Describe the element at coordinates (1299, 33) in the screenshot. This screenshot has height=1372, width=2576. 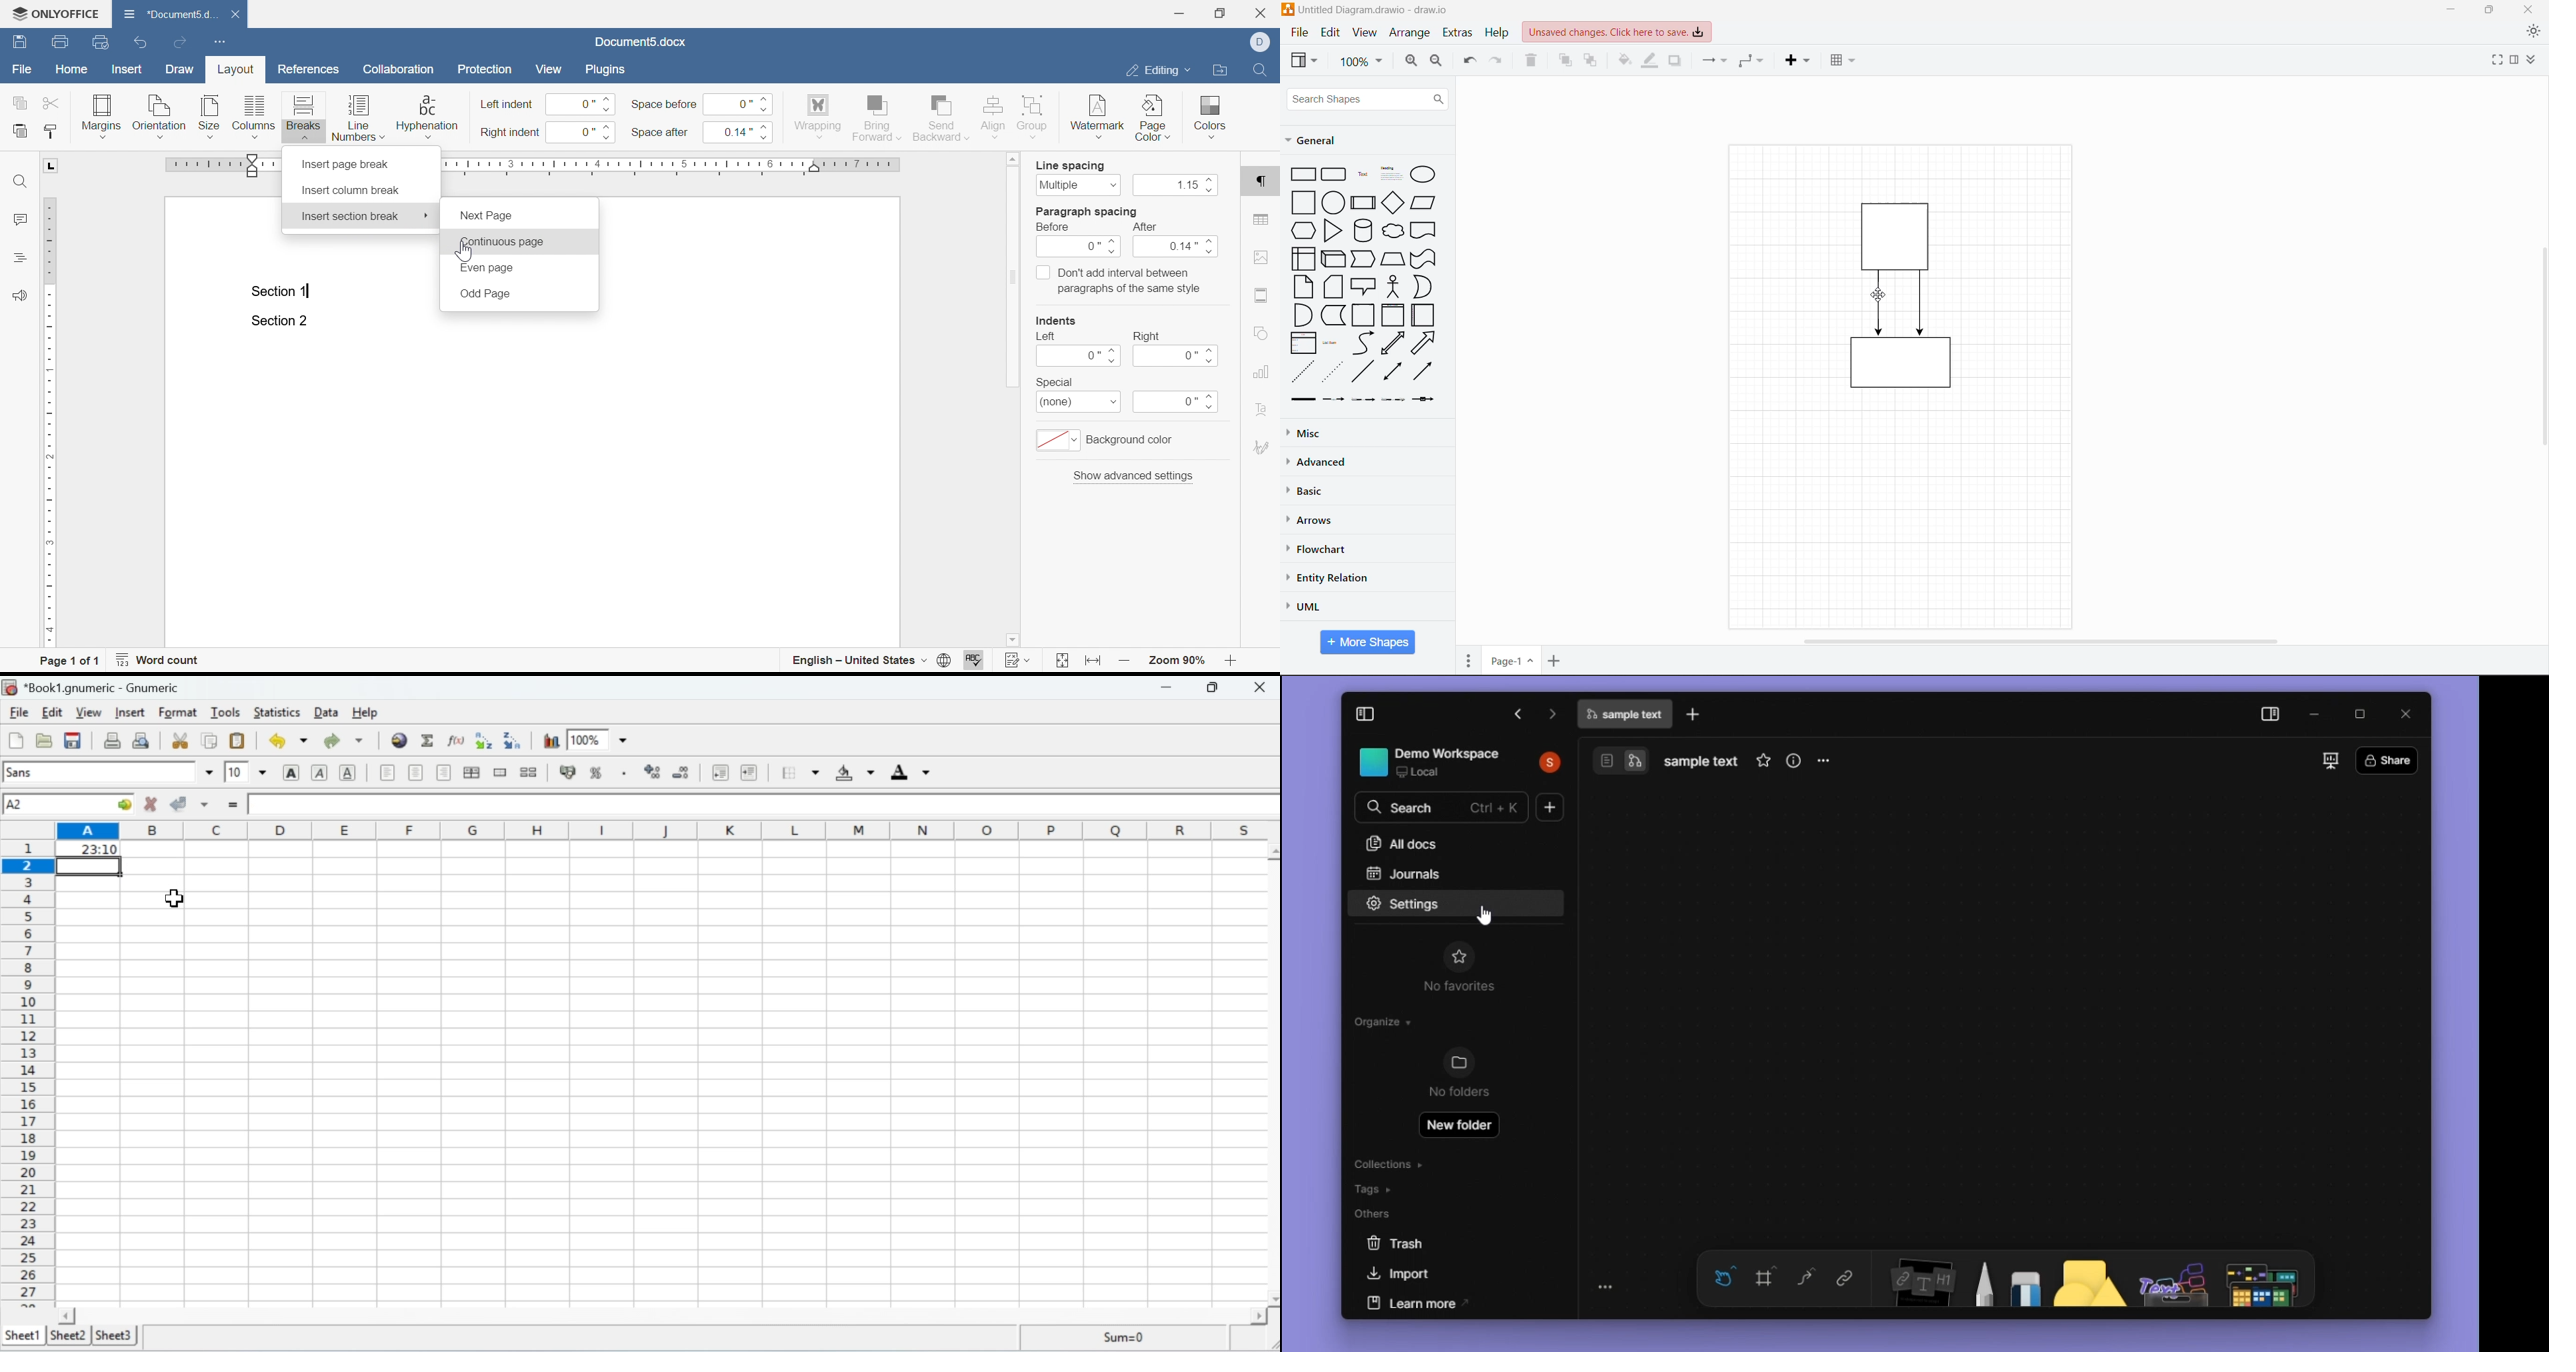
I see `File` at that location.